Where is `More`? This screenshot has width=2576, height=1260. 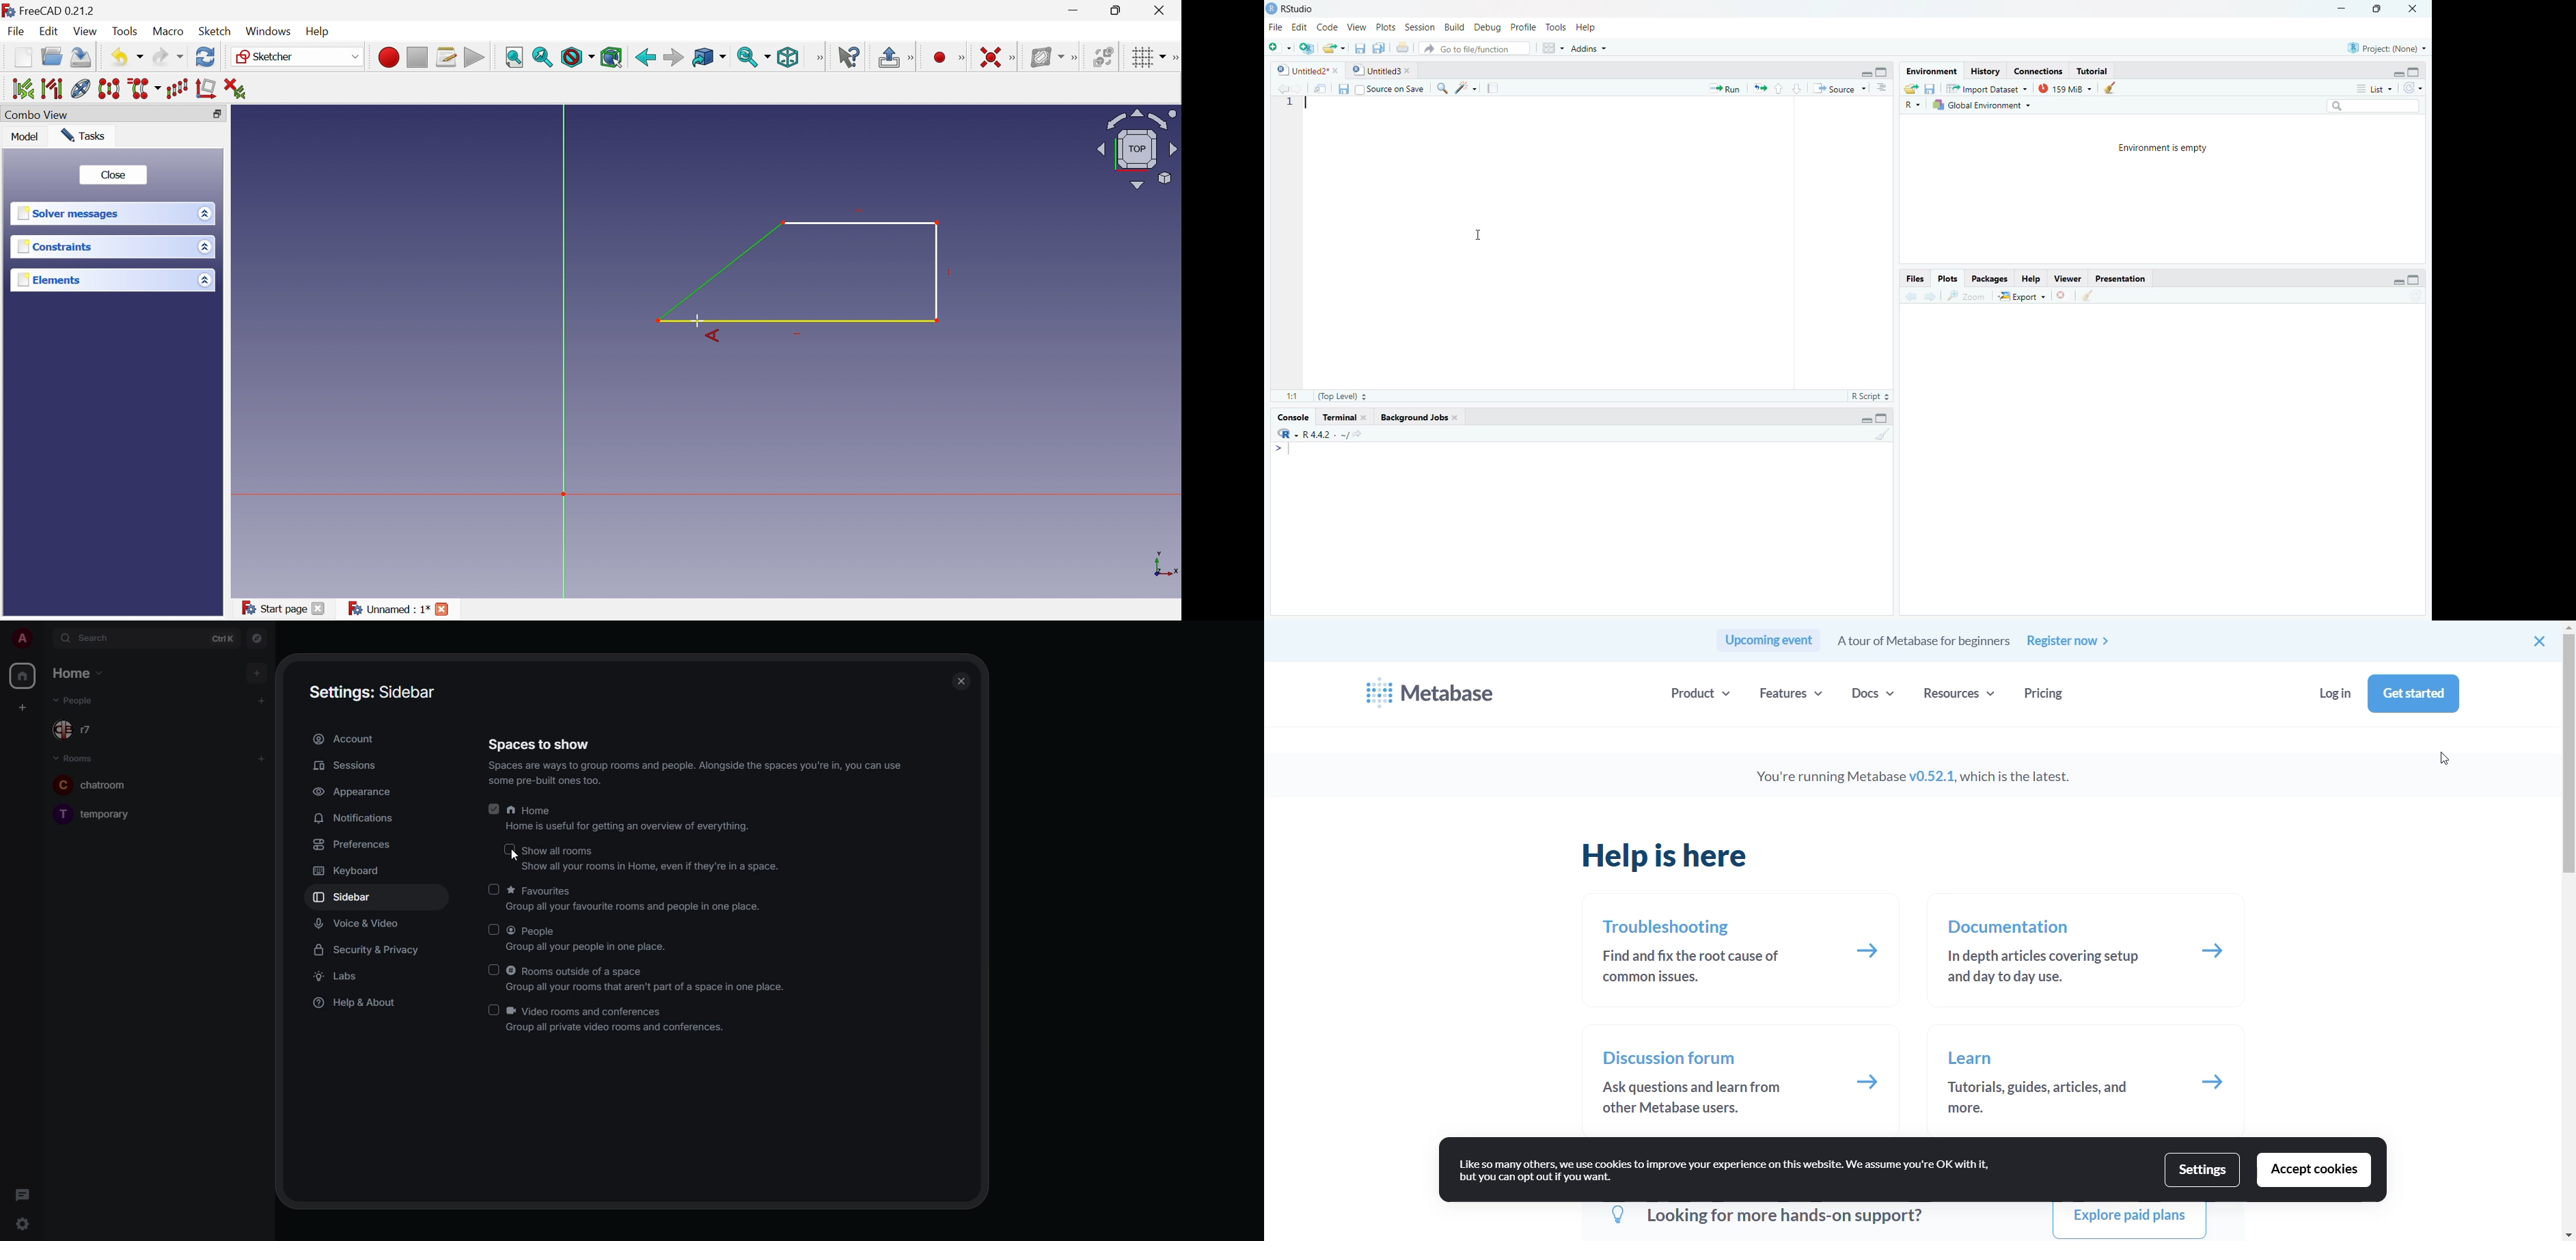
More is located at coordinates (1074, 55).